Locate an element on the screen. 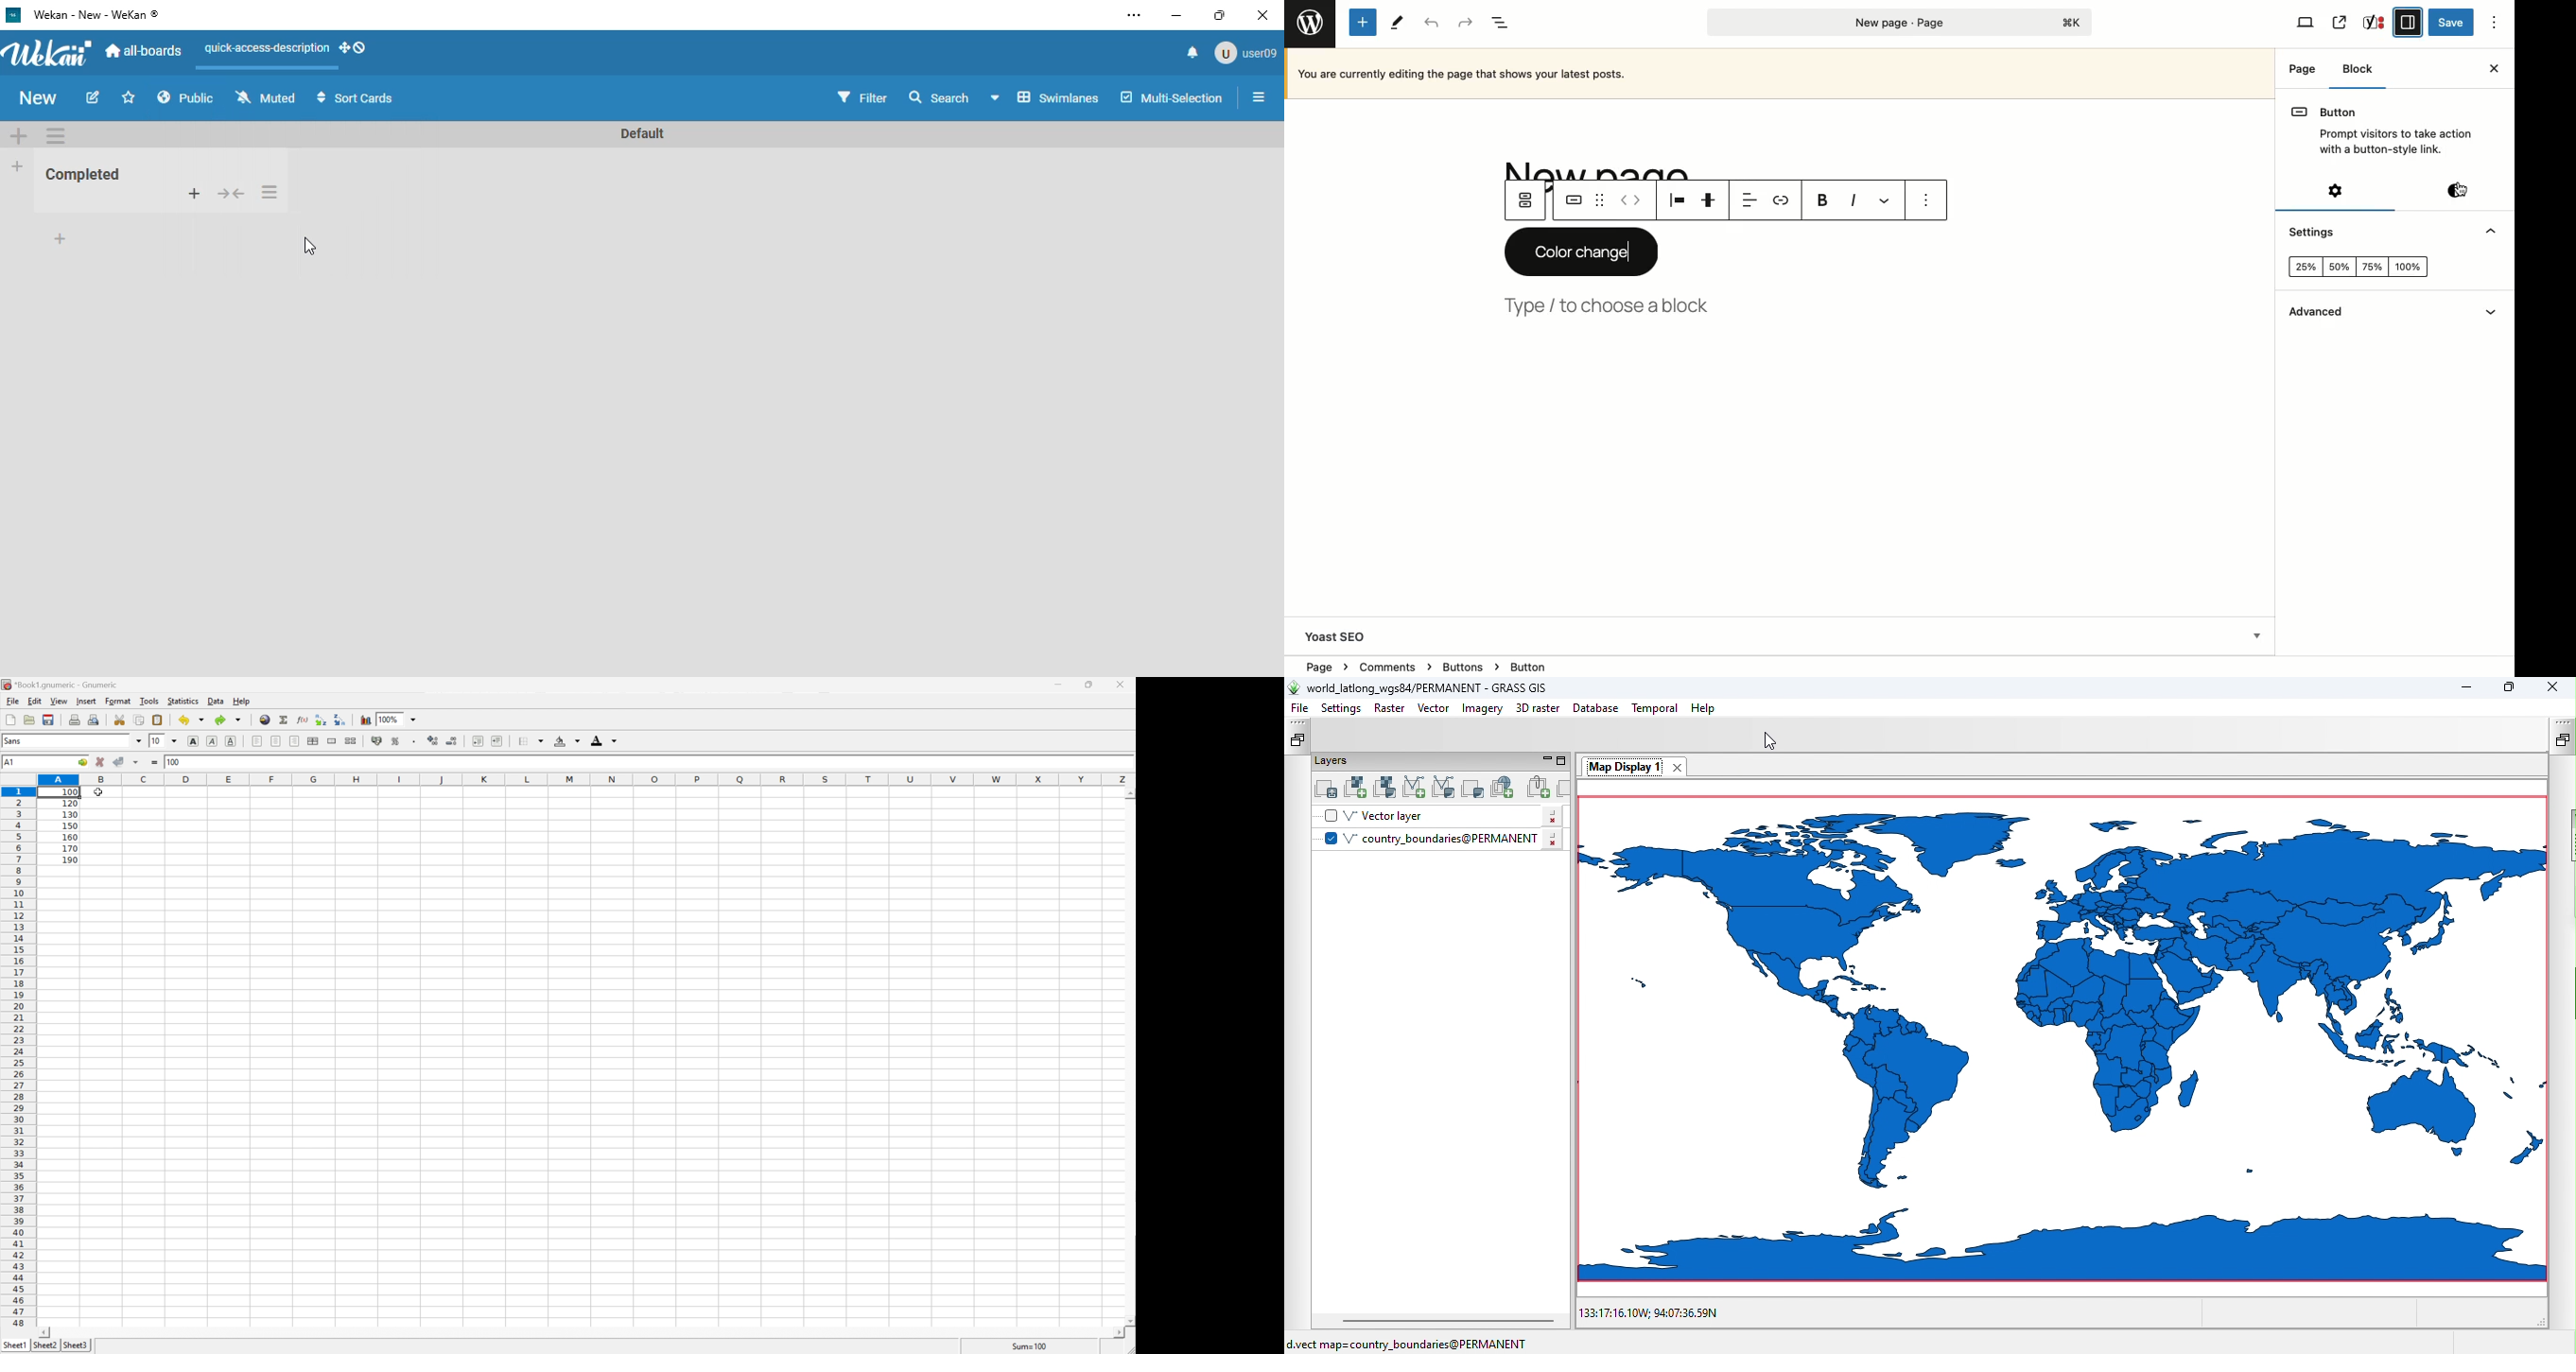 The width and height of the screenshot is (2576, 1372). Settings is located at coordinates (2337, 190).